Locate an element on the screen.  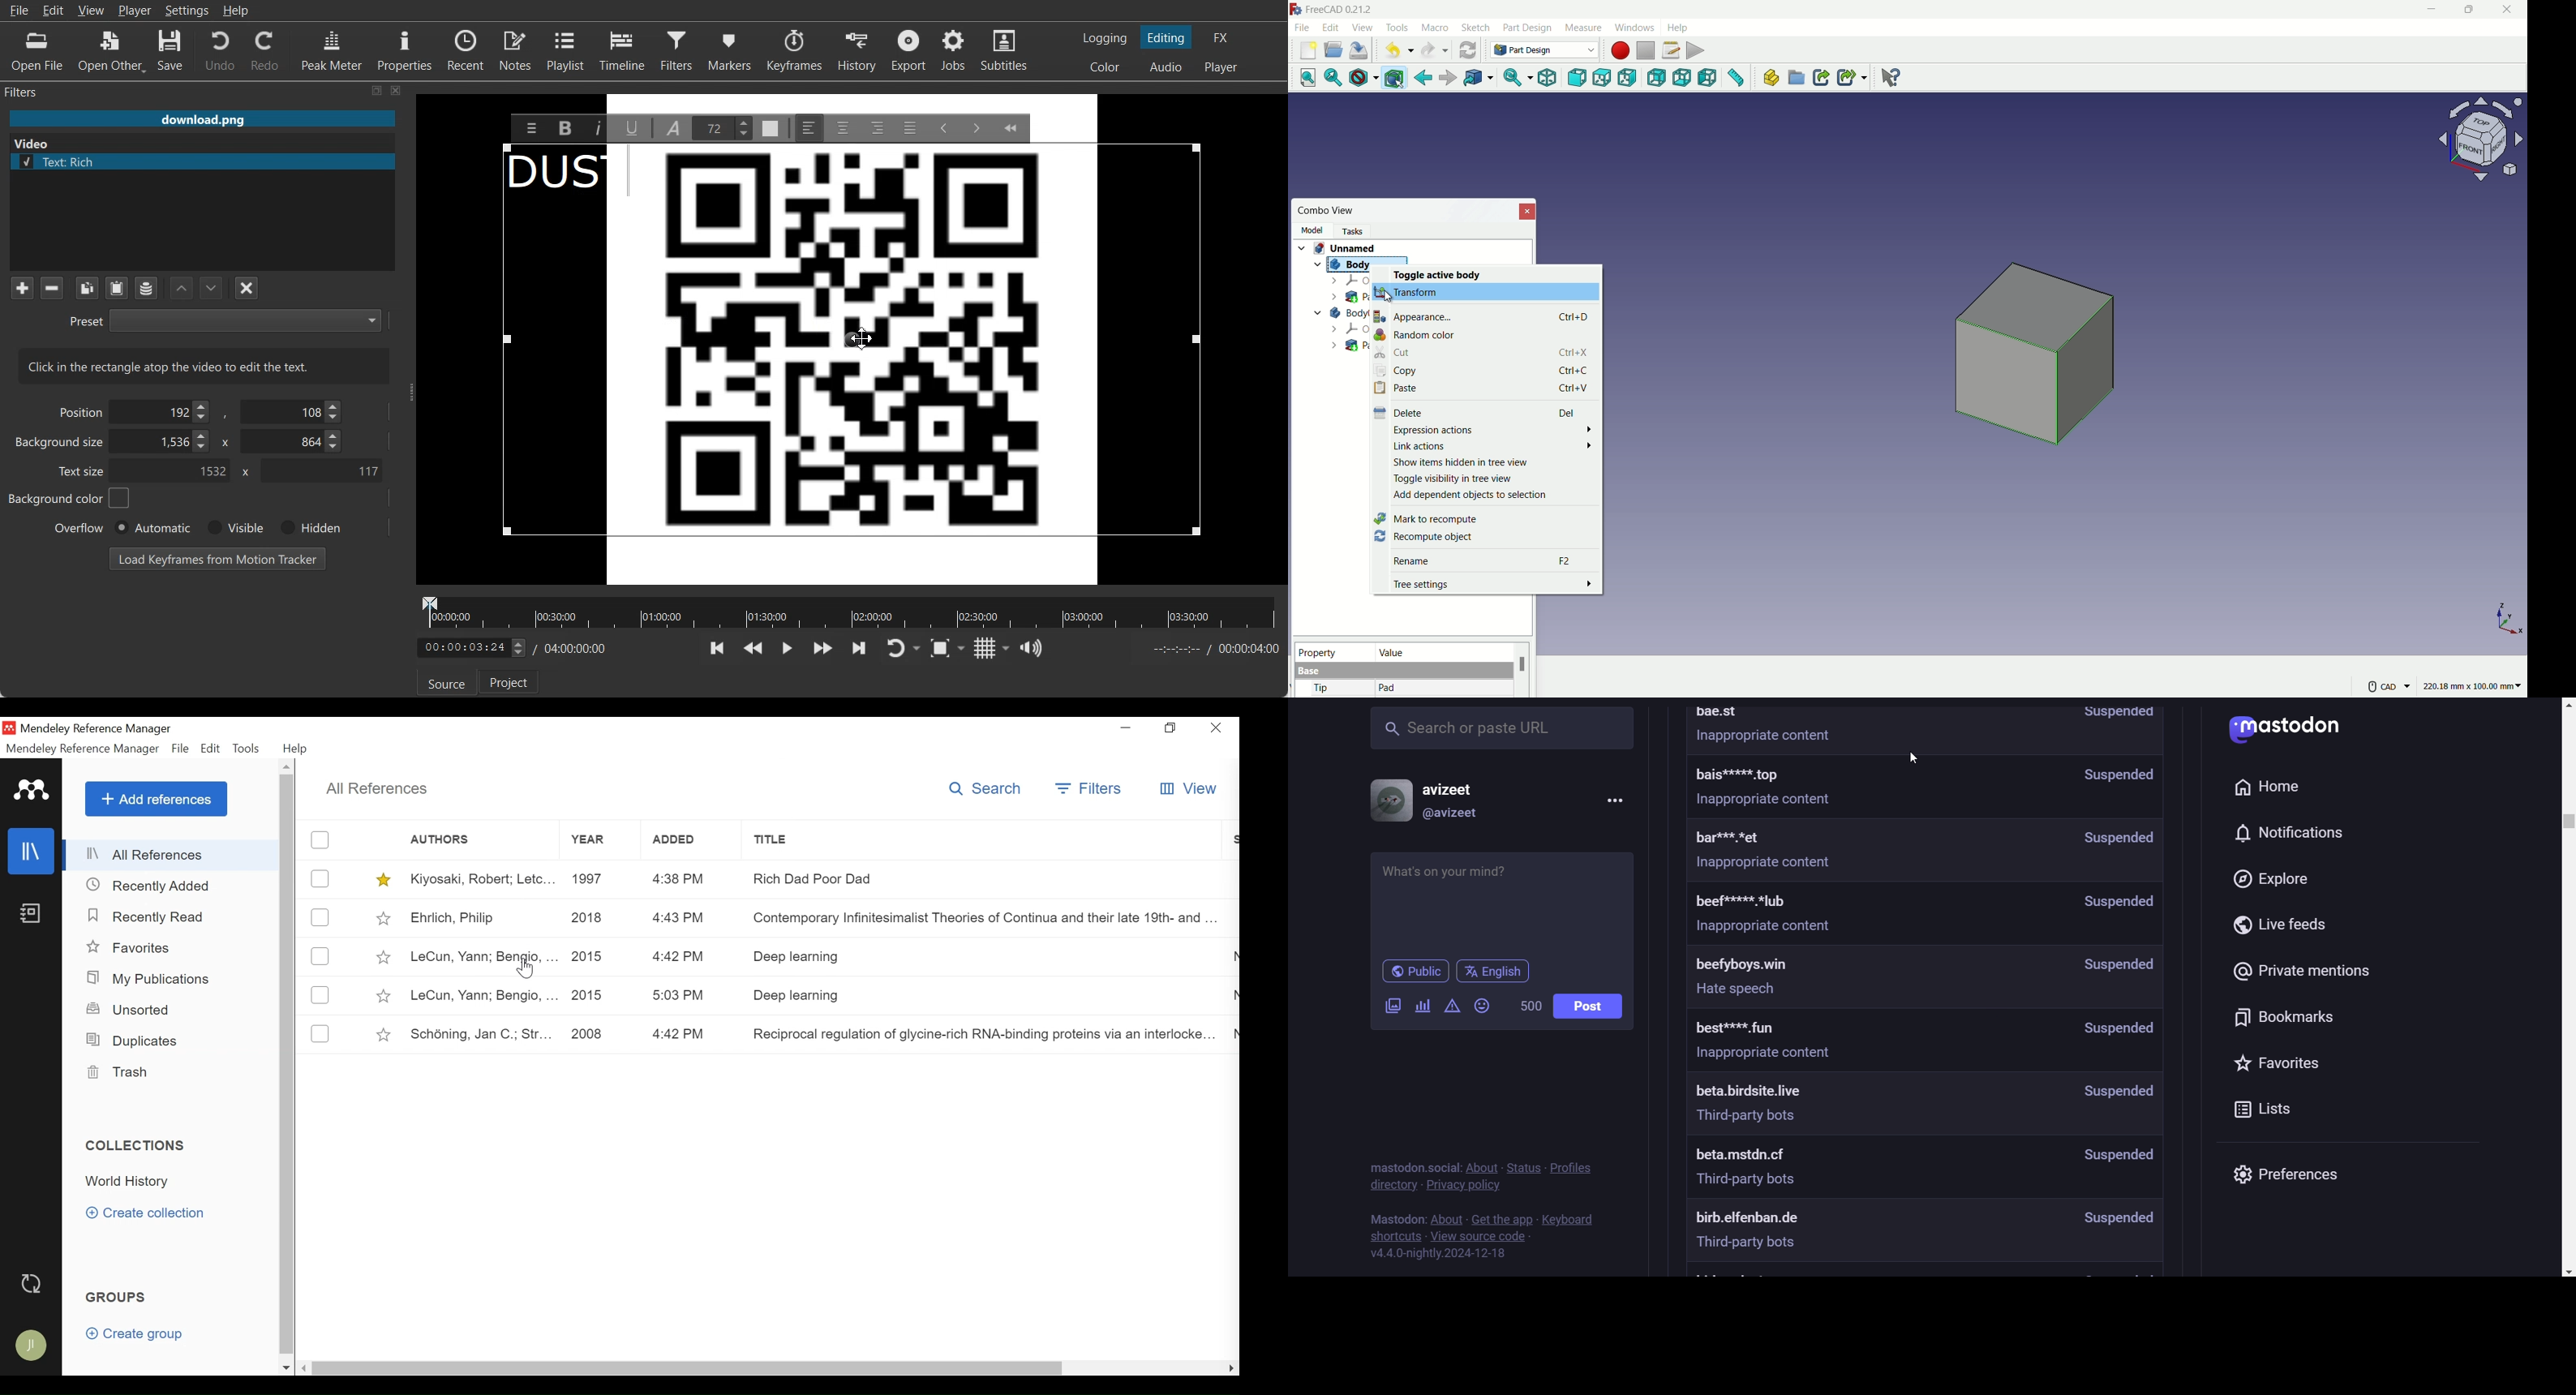
(un)select is located at coordinates (320, 995).